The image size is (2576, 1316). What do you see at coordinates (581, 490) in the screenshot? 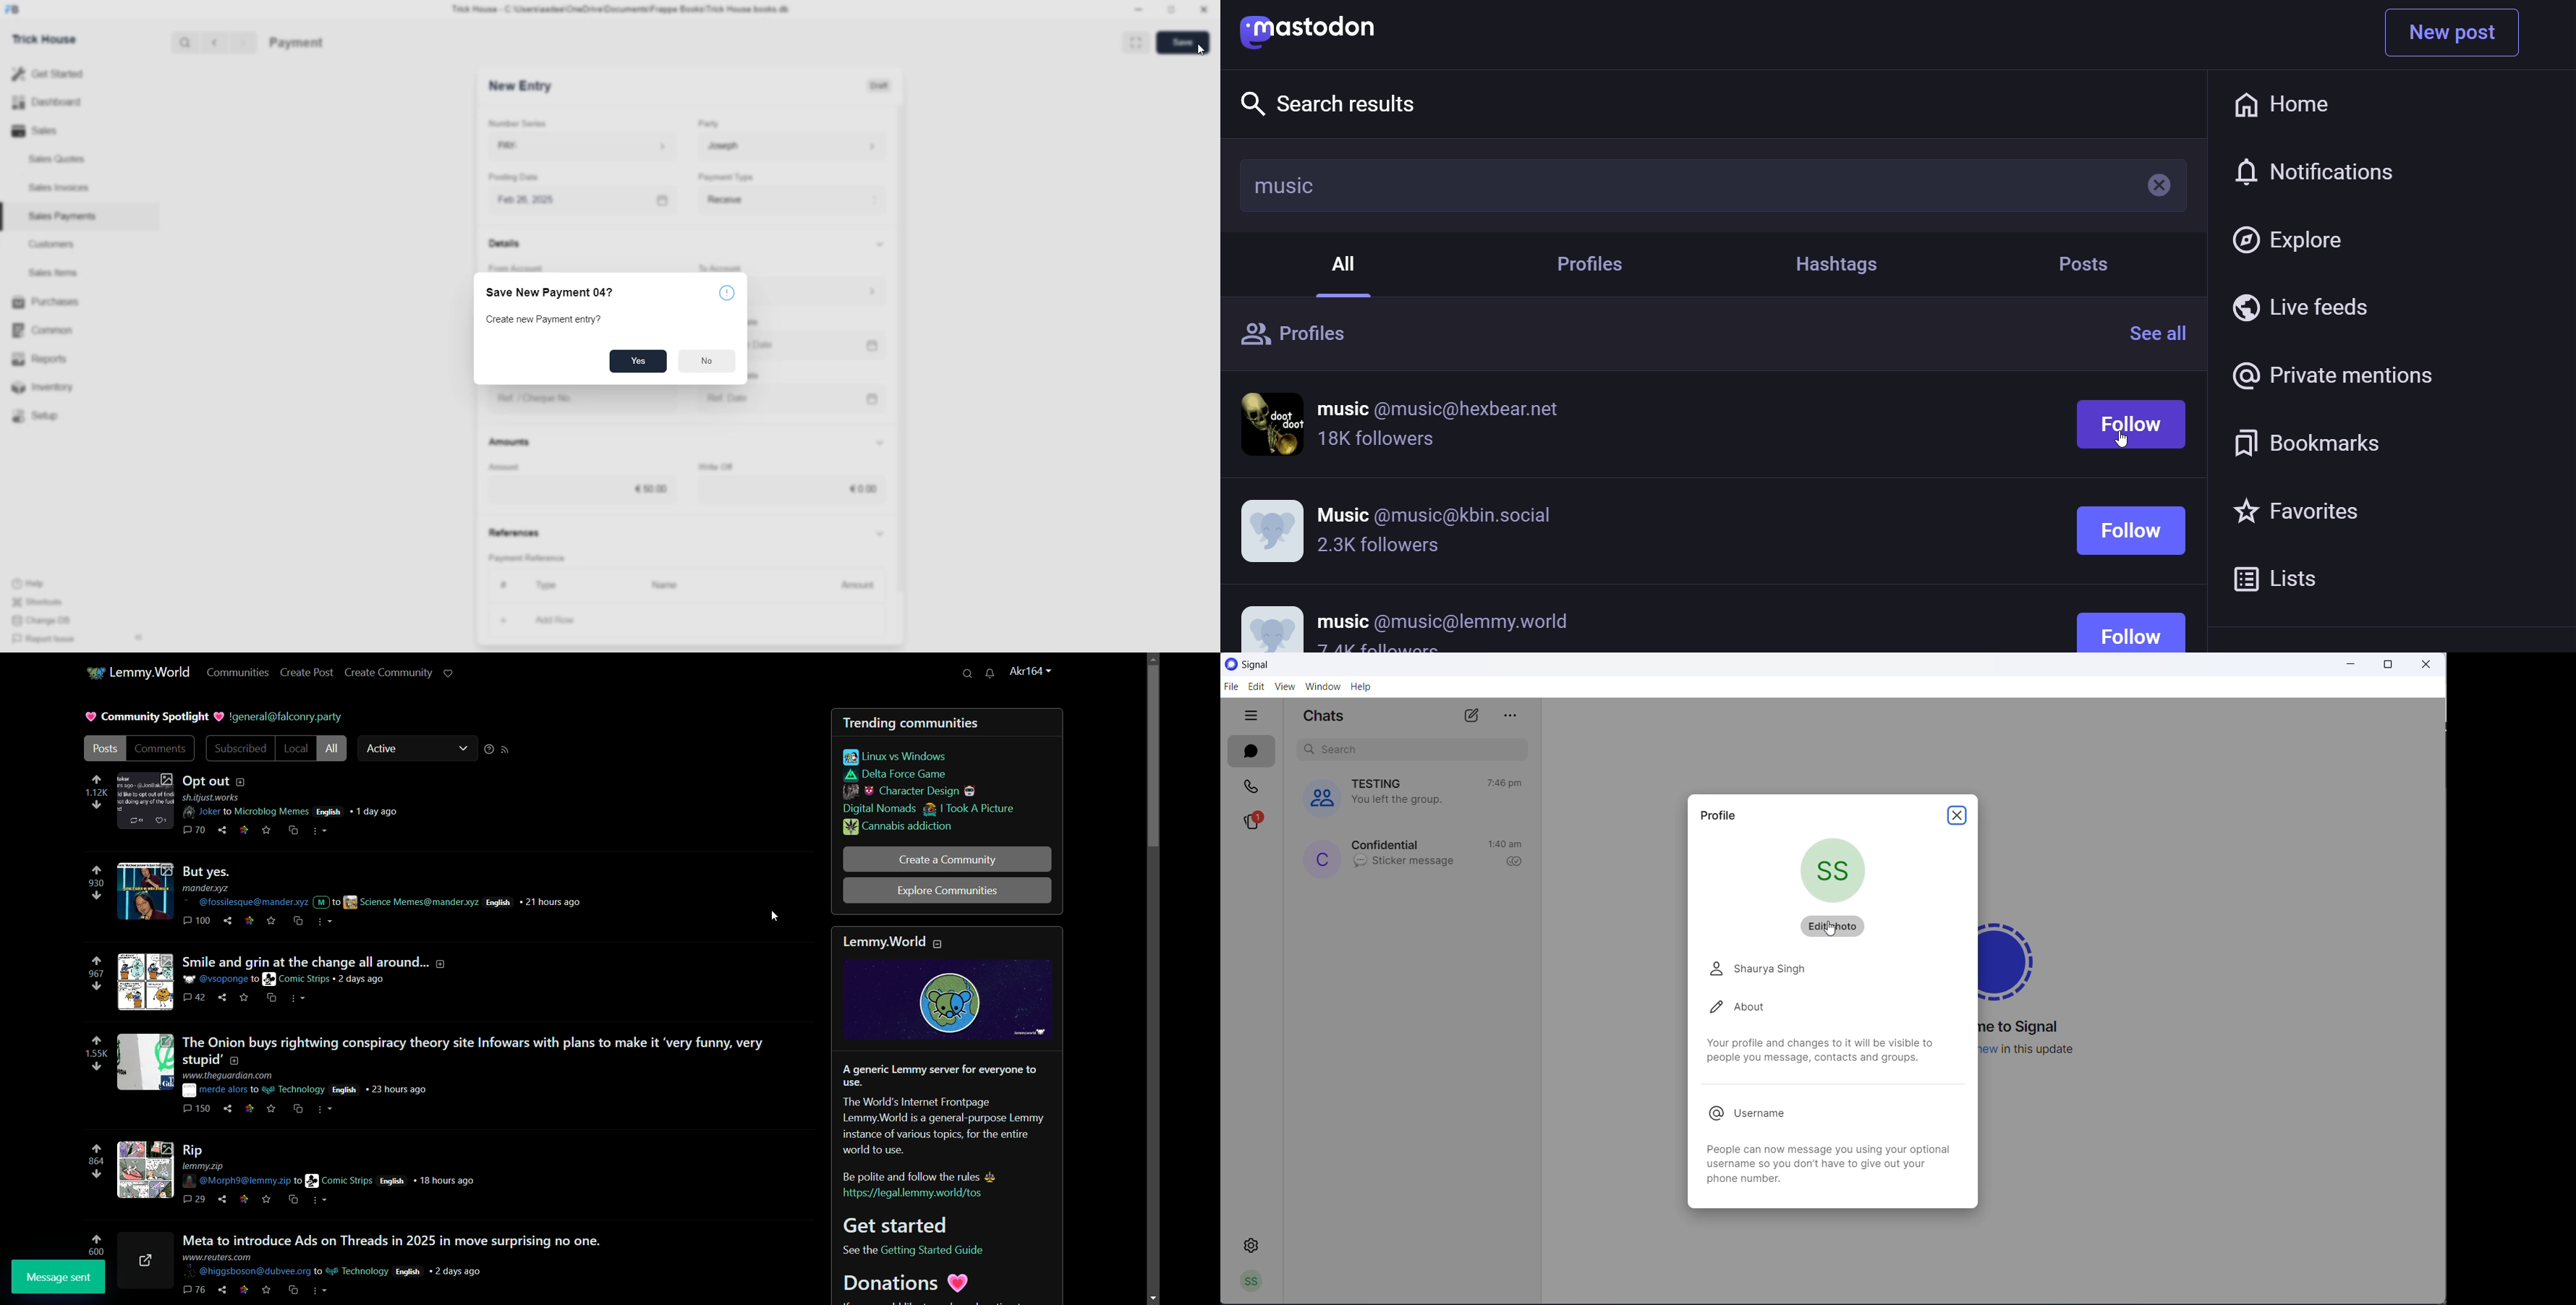
I see `€50.00` at bounding box center [581, 490].